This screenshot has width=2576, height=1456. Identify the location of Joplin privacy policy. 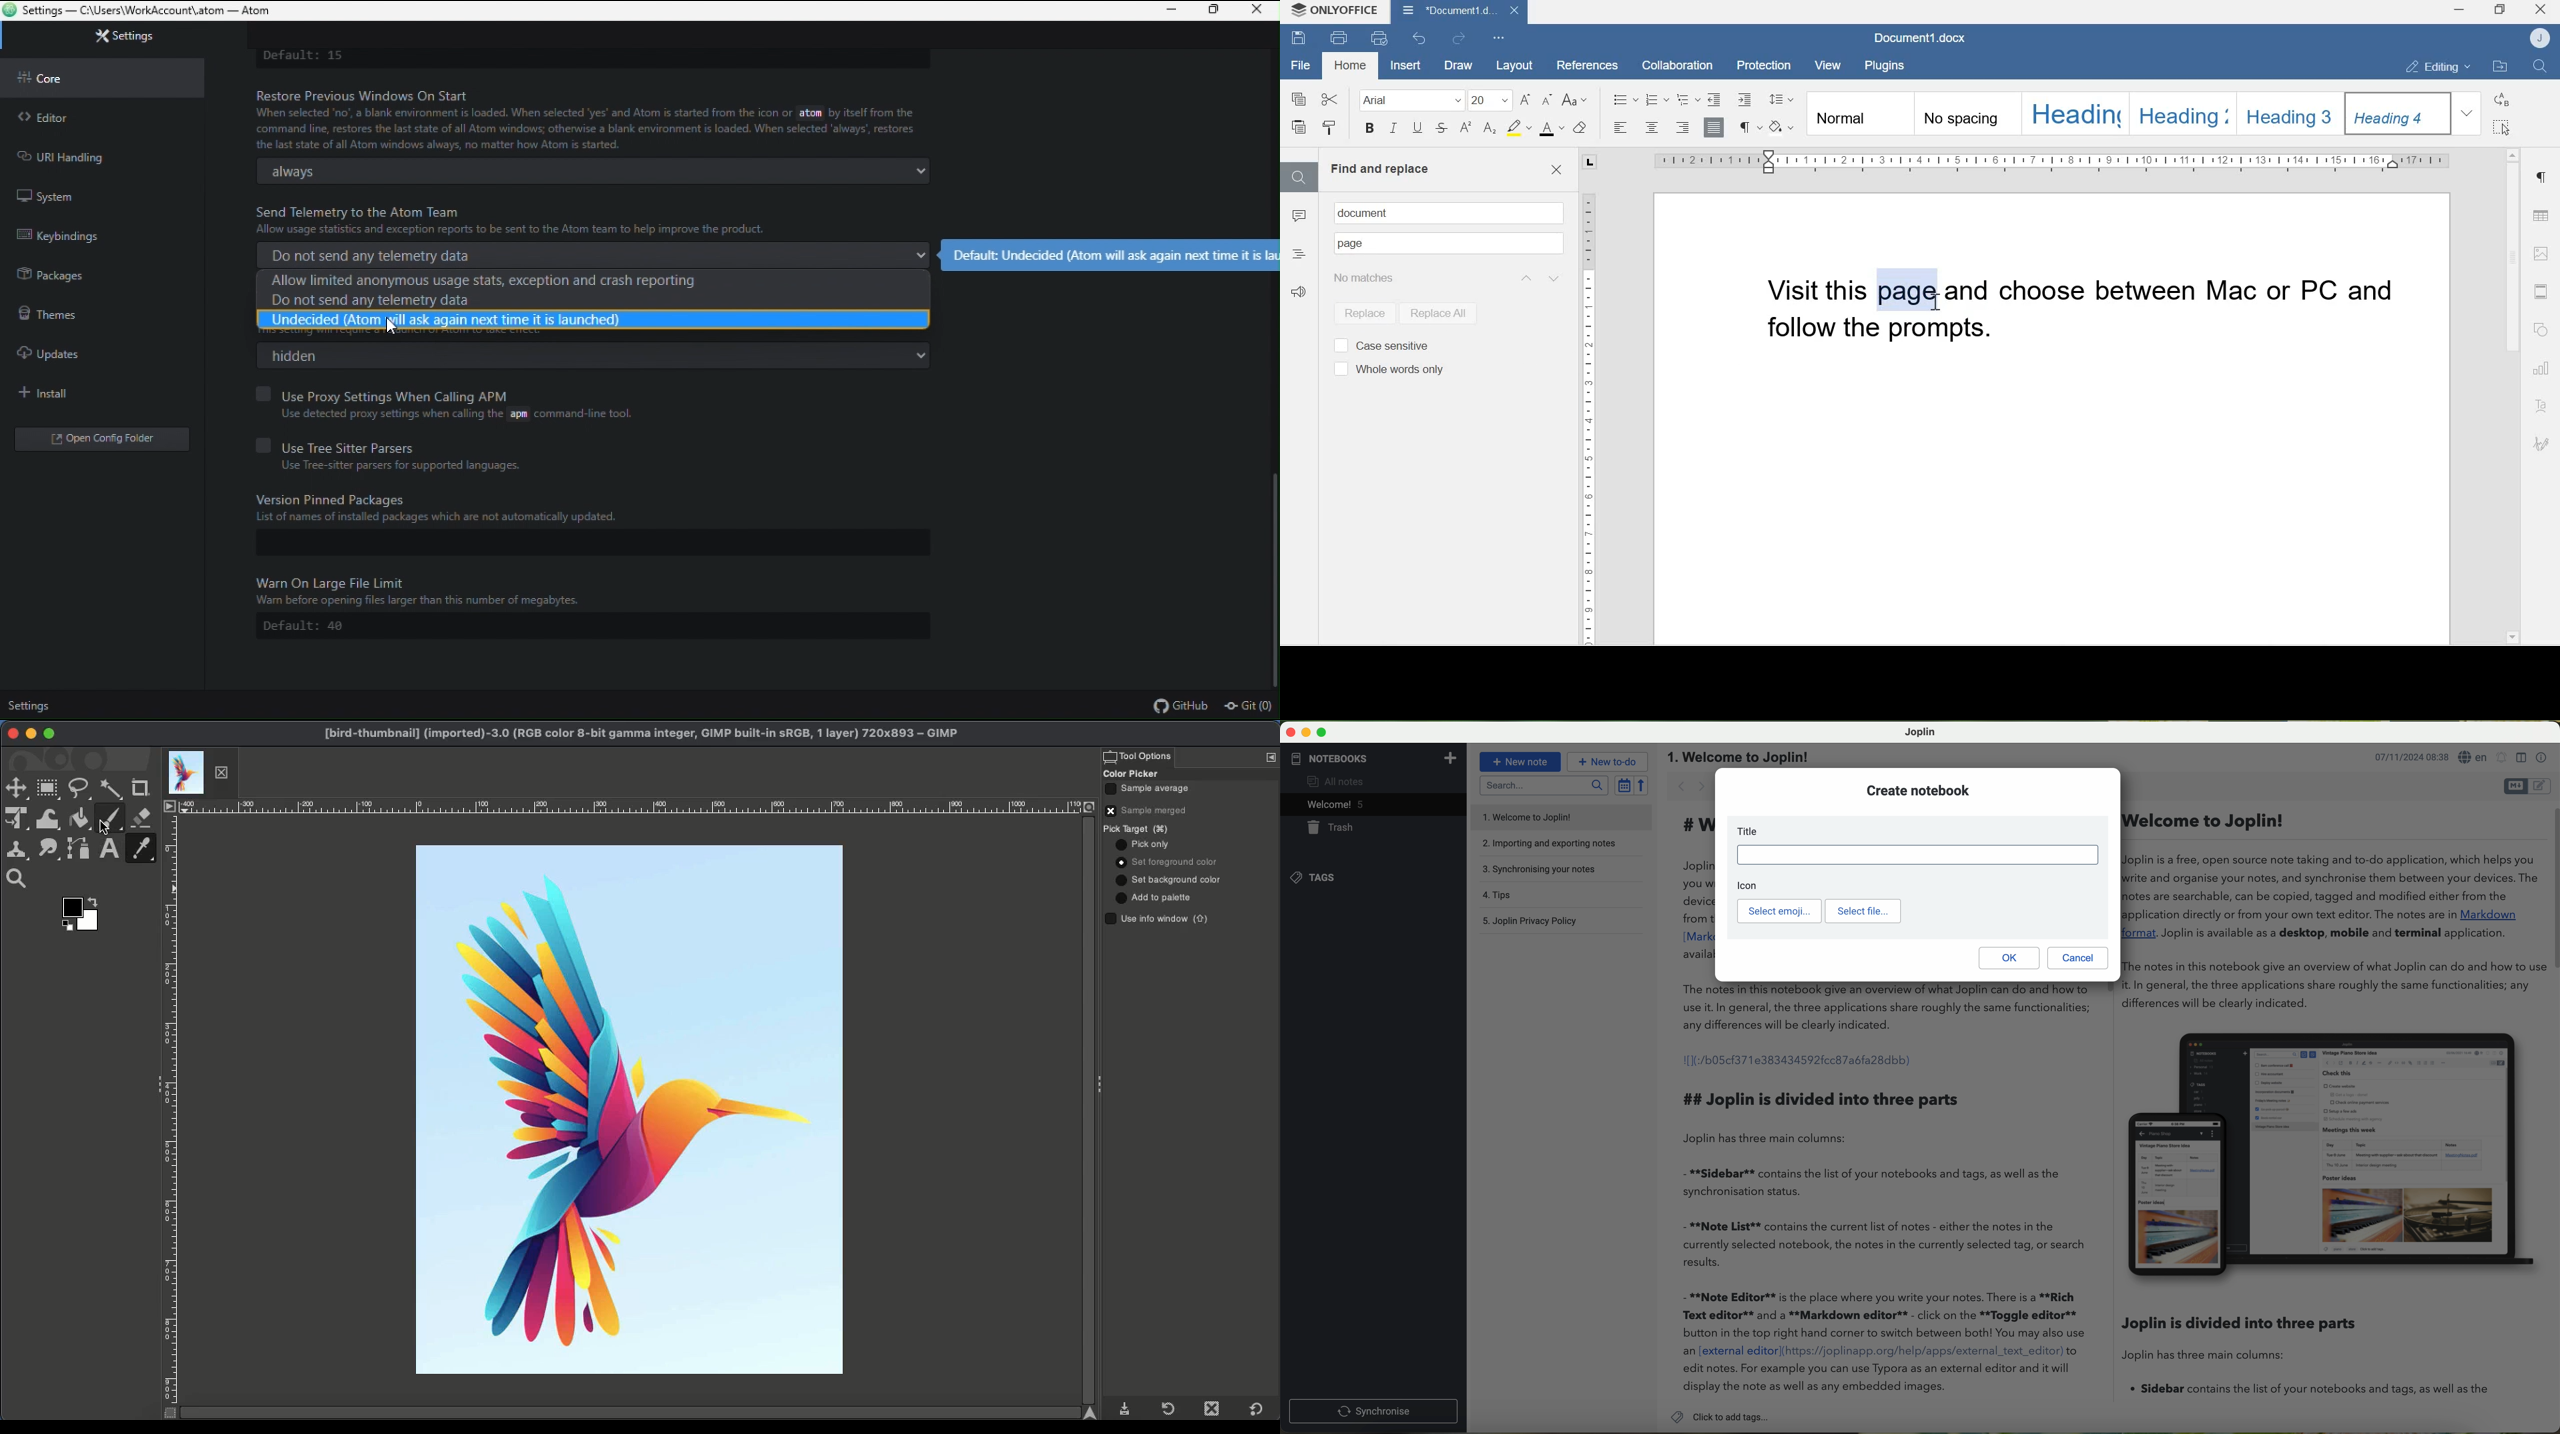
(1532, 920).